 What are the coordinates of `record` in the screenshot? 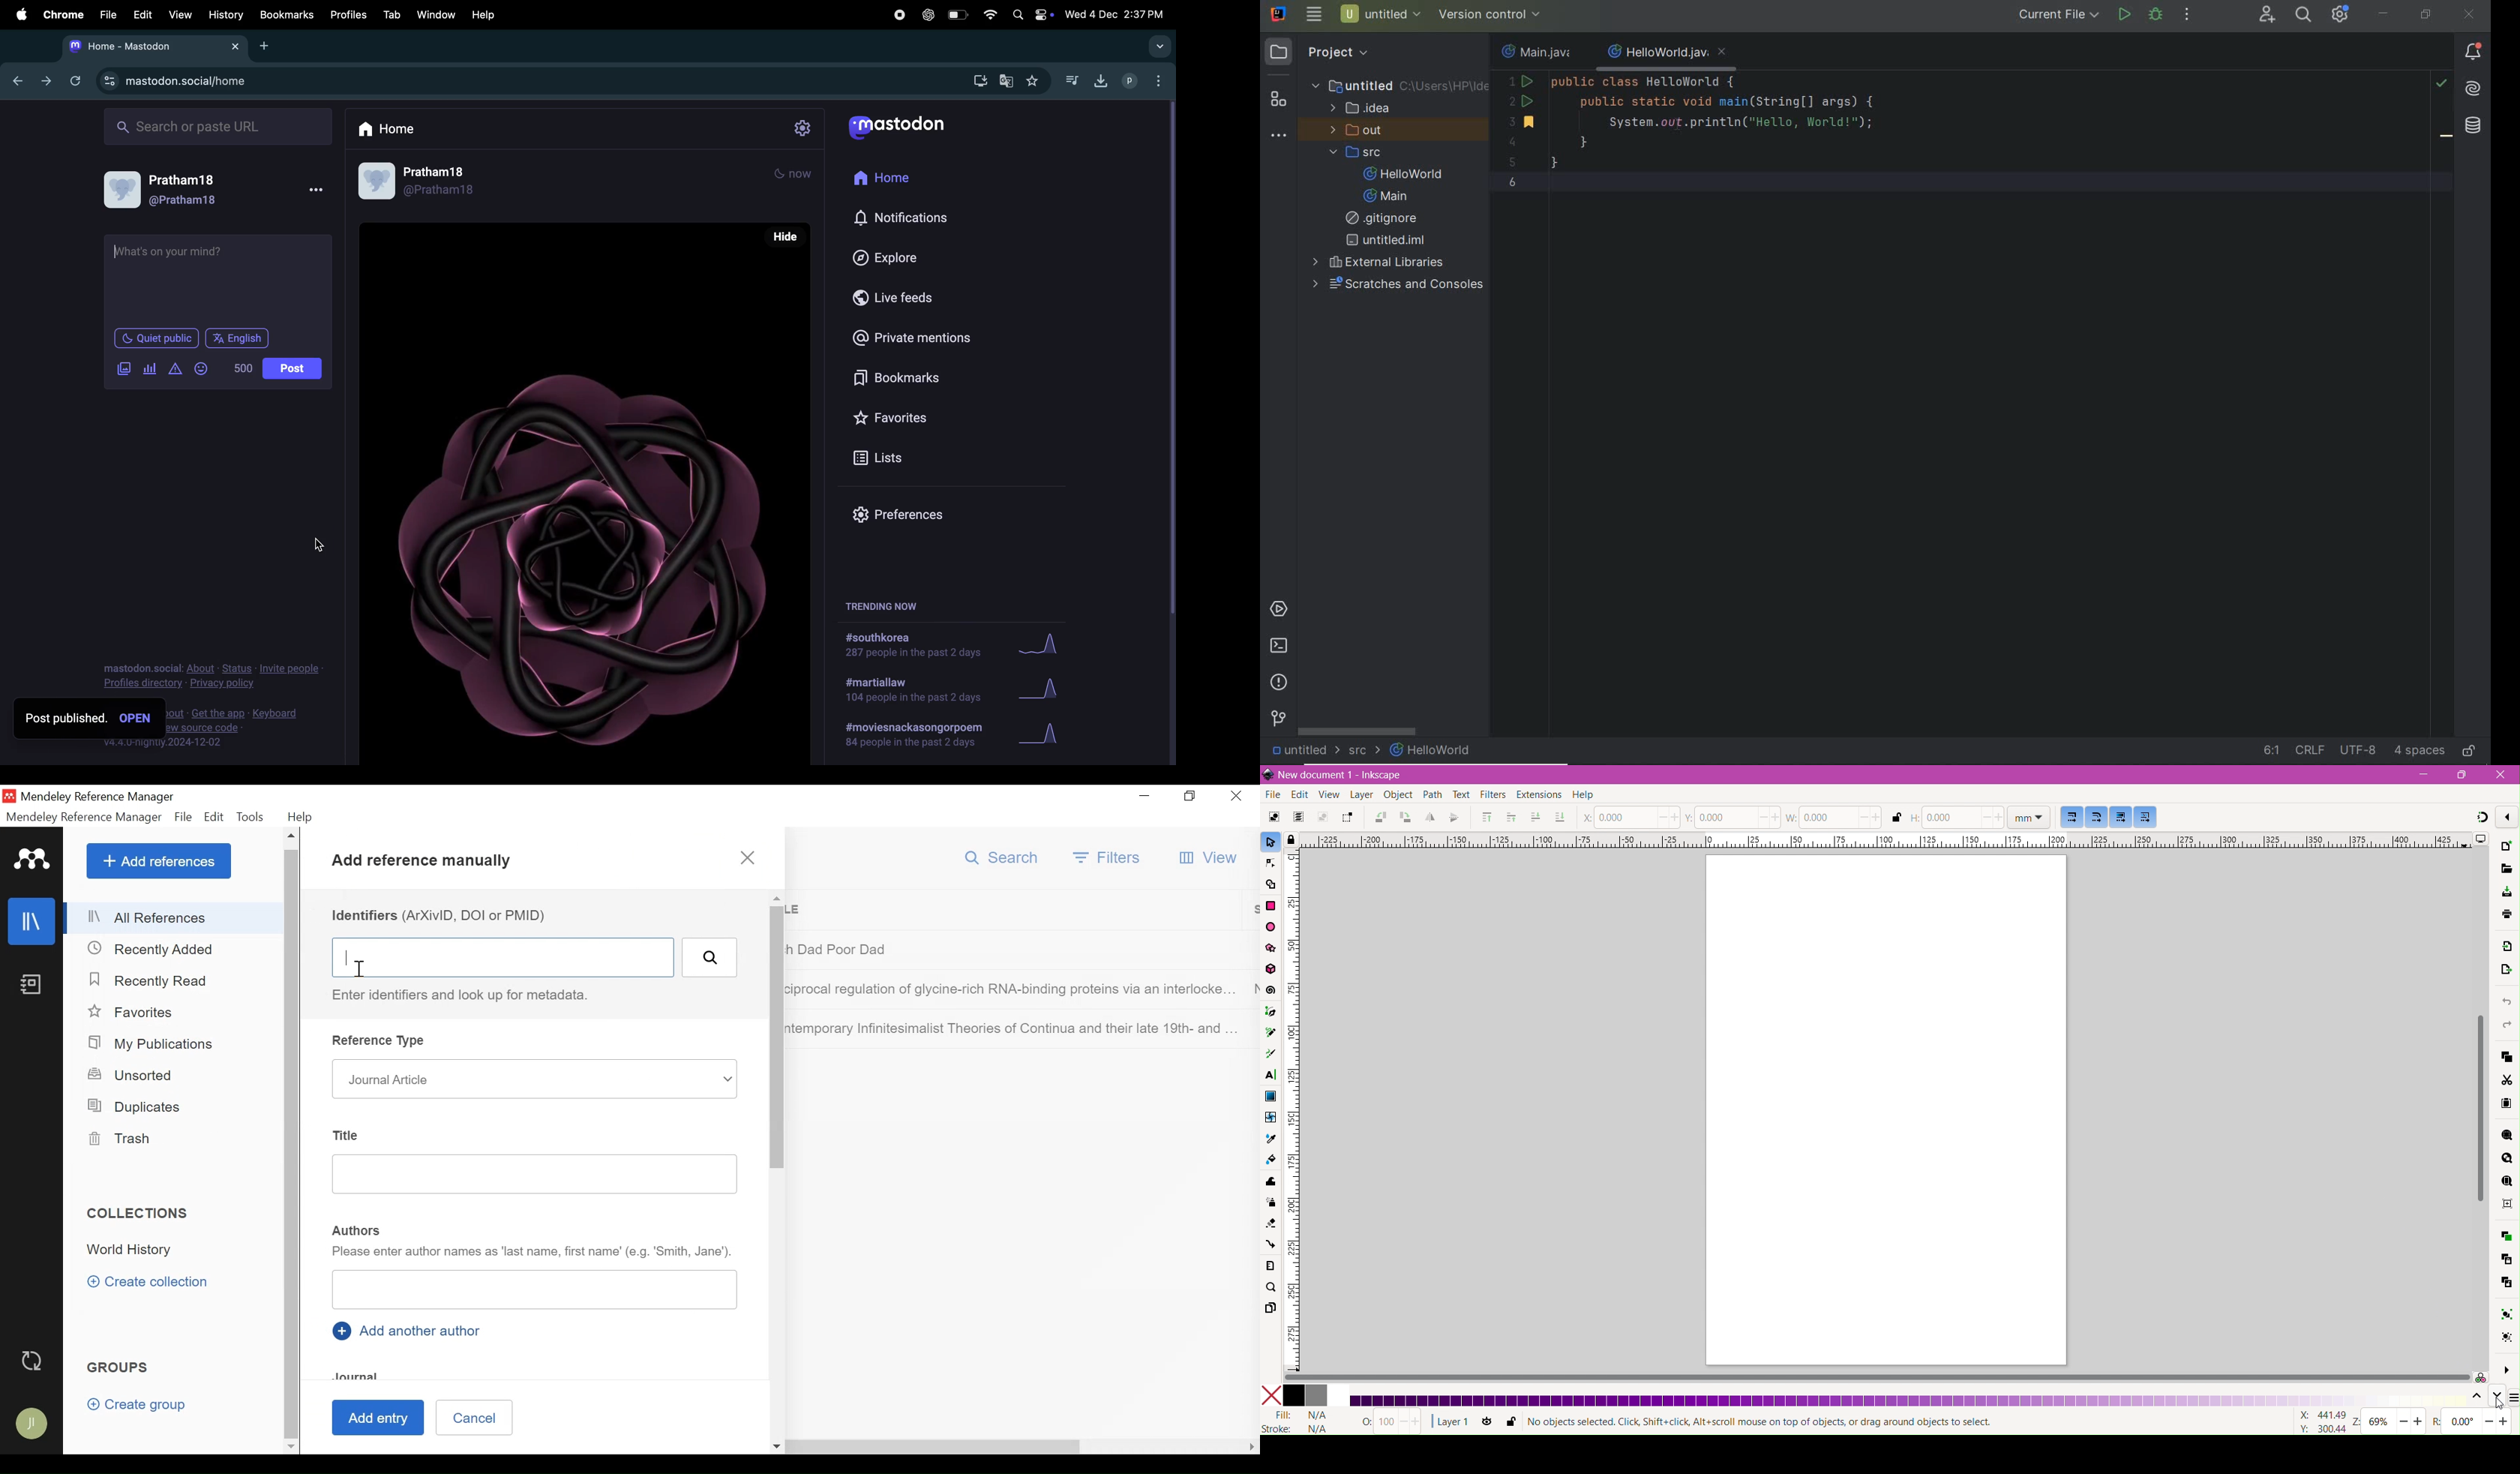 It's located at (899, 15).